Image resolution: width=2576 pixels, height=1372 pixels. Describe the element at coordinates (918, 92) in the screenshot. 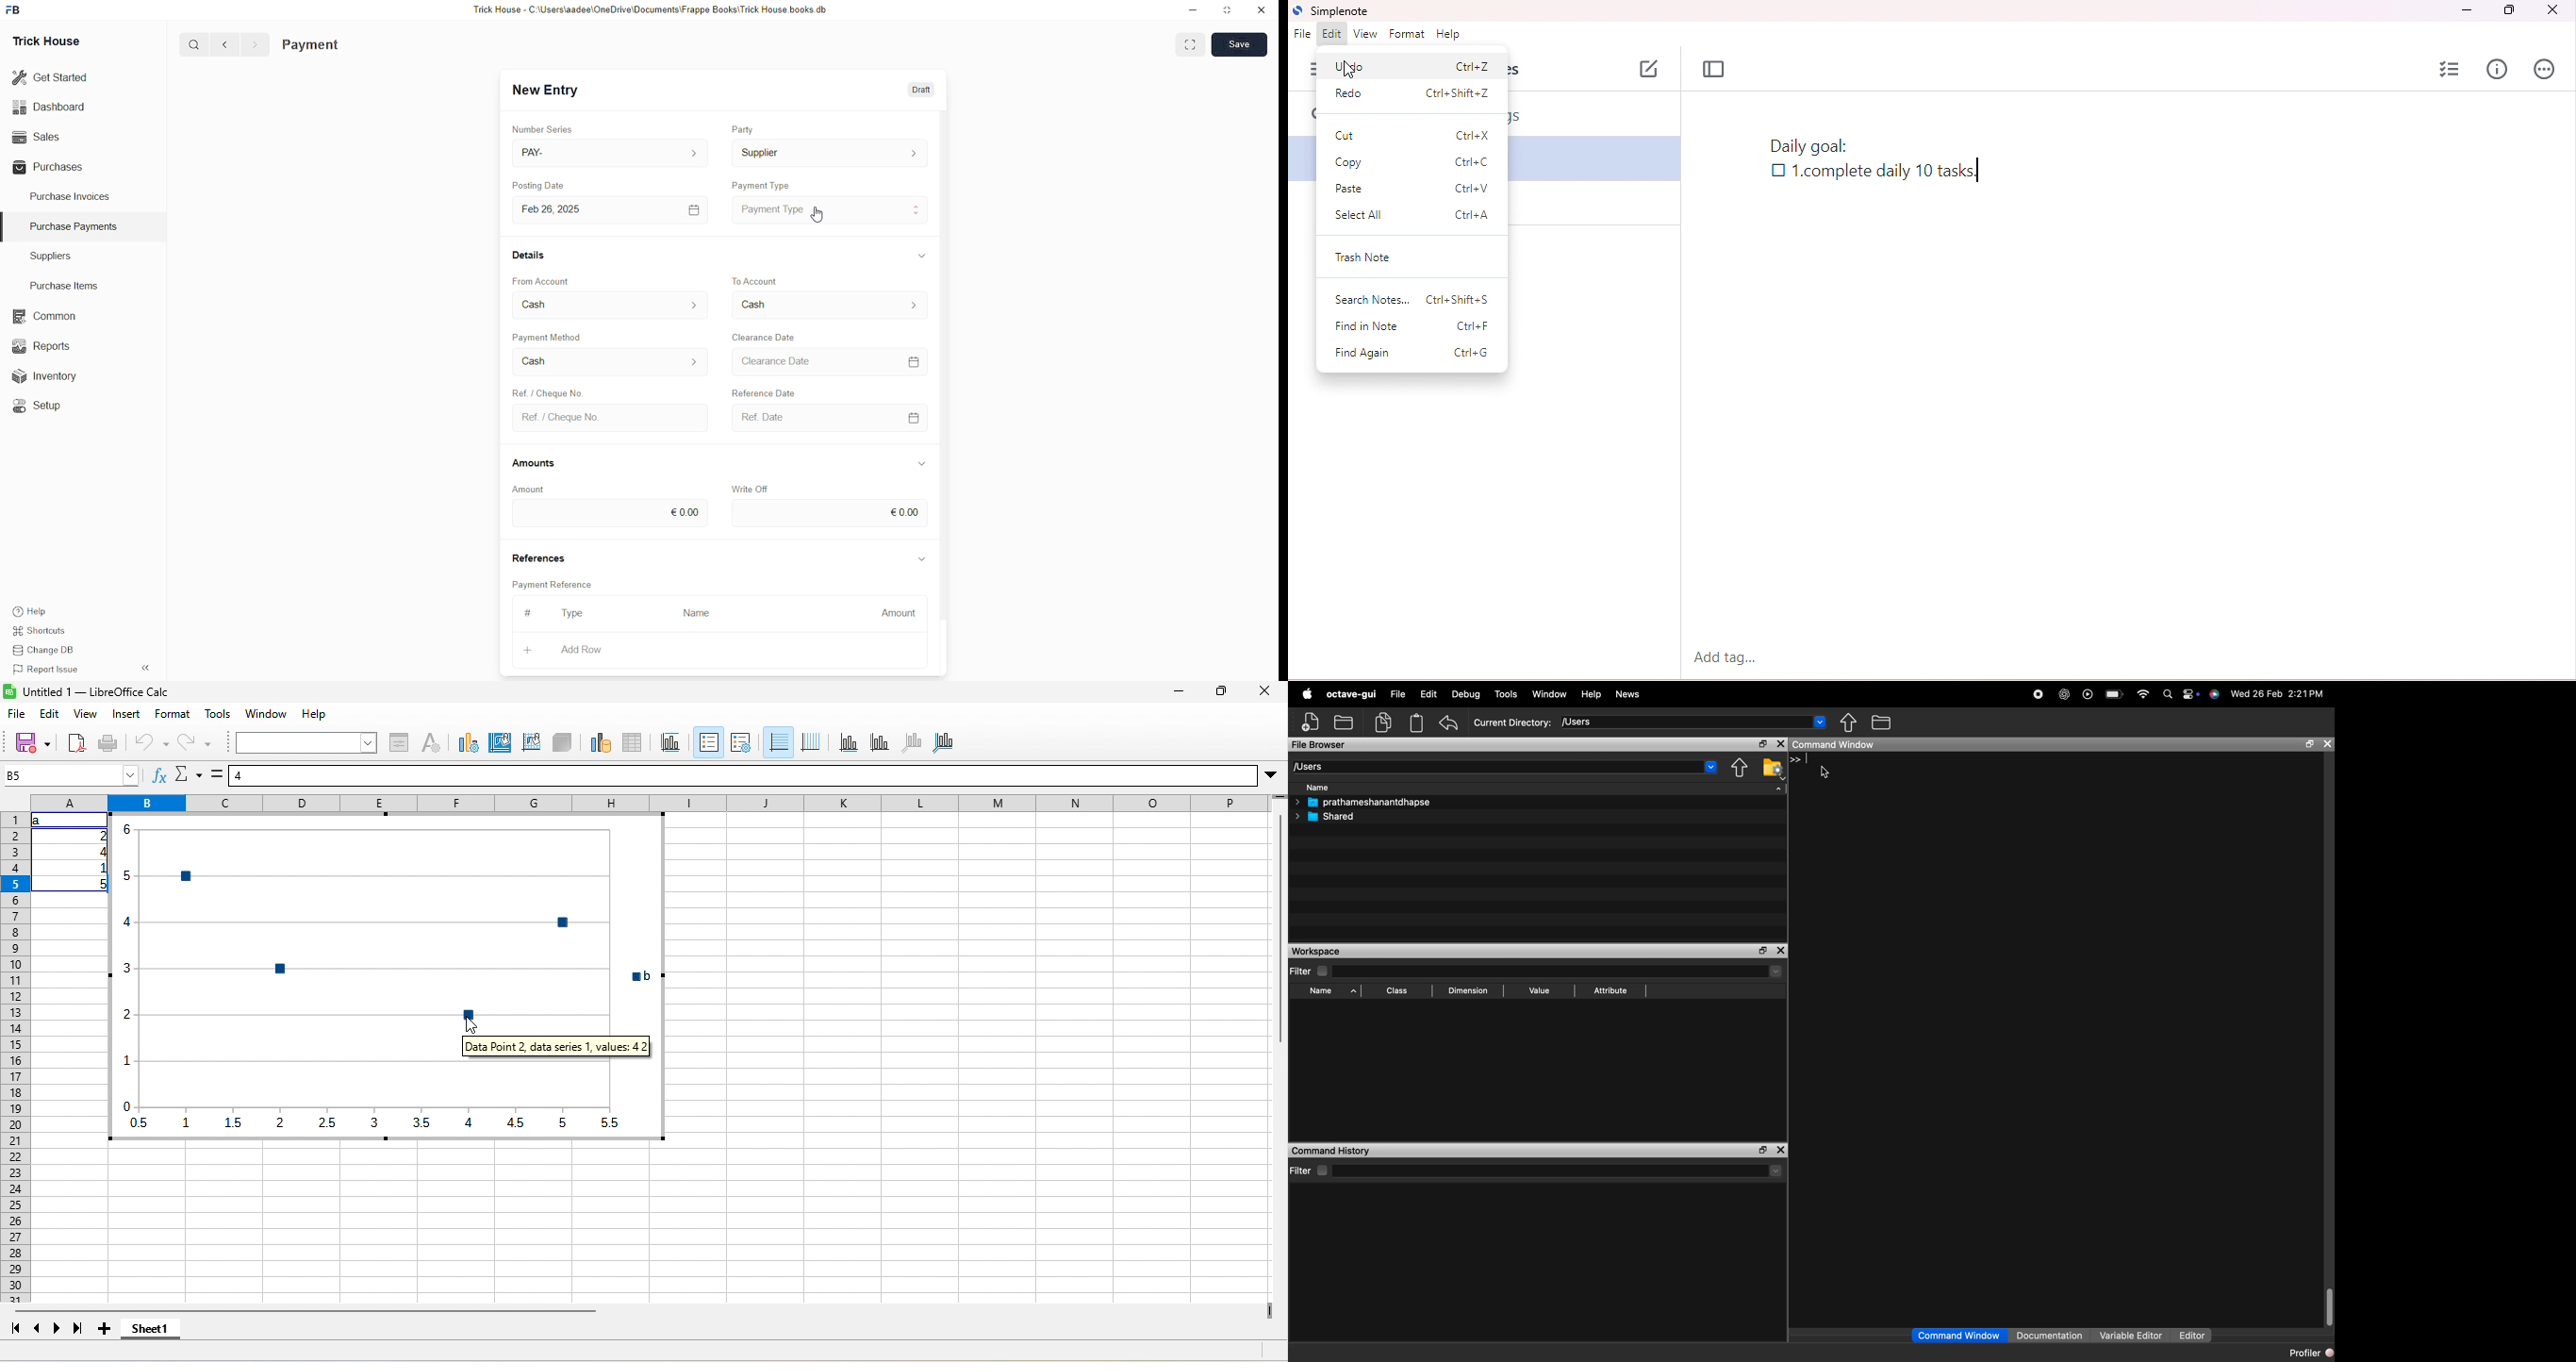

I see `Draft` at that location.